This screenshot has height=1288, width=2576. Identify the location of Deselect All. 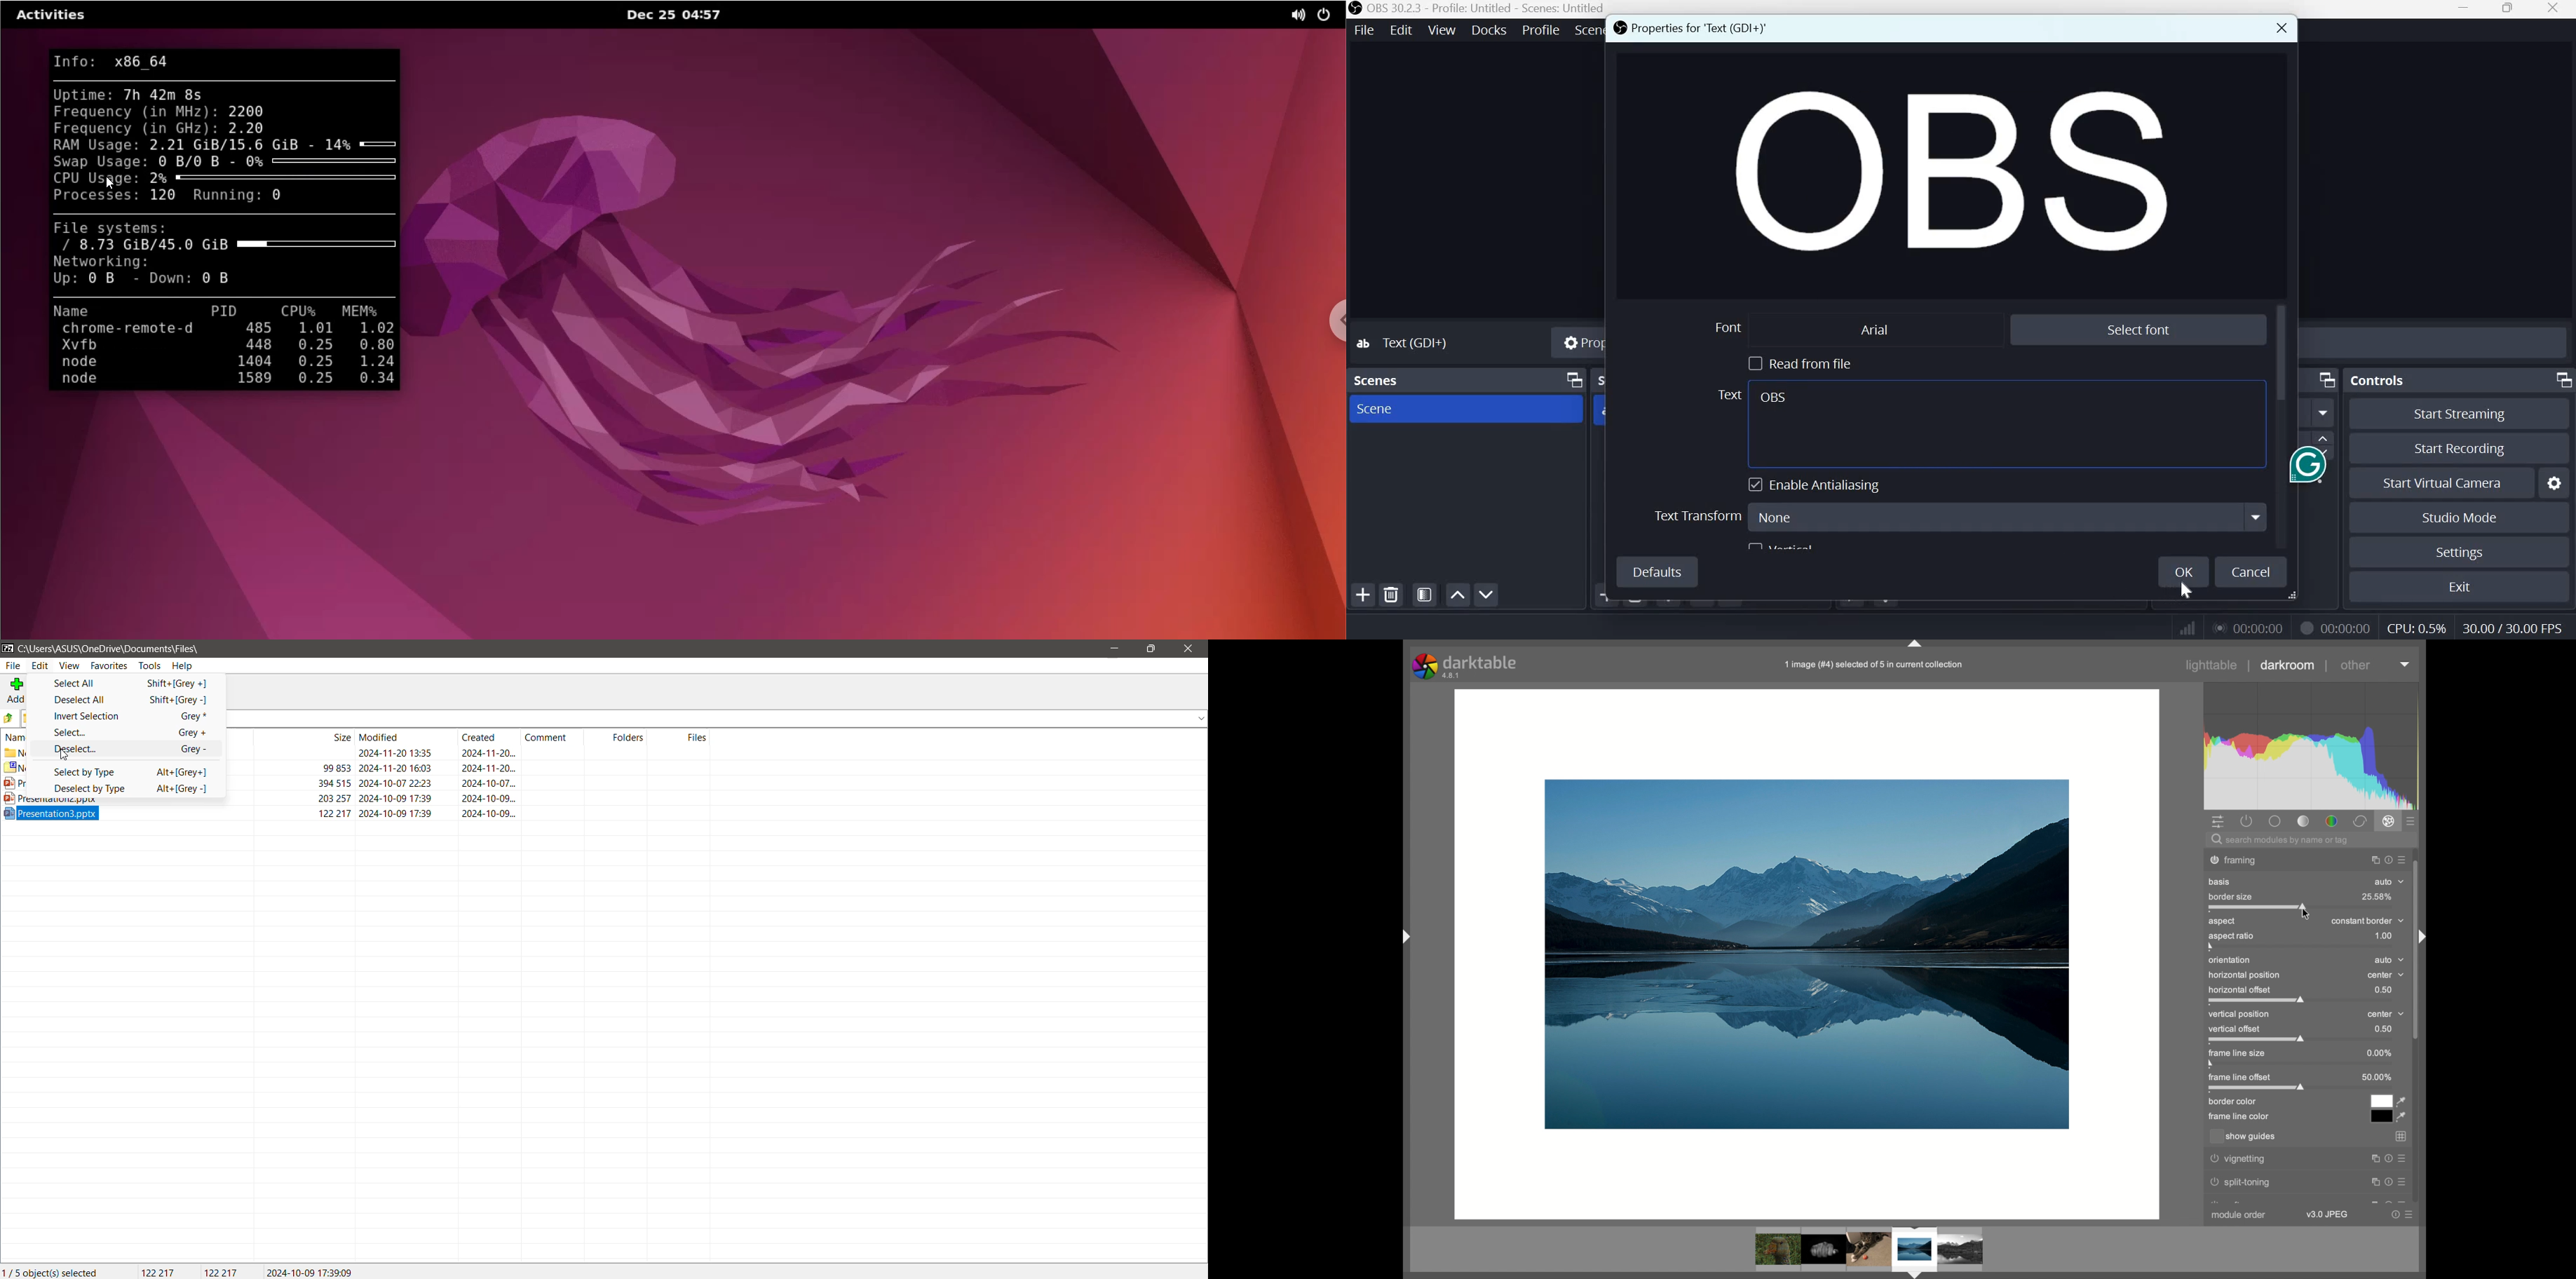
(88, 699).